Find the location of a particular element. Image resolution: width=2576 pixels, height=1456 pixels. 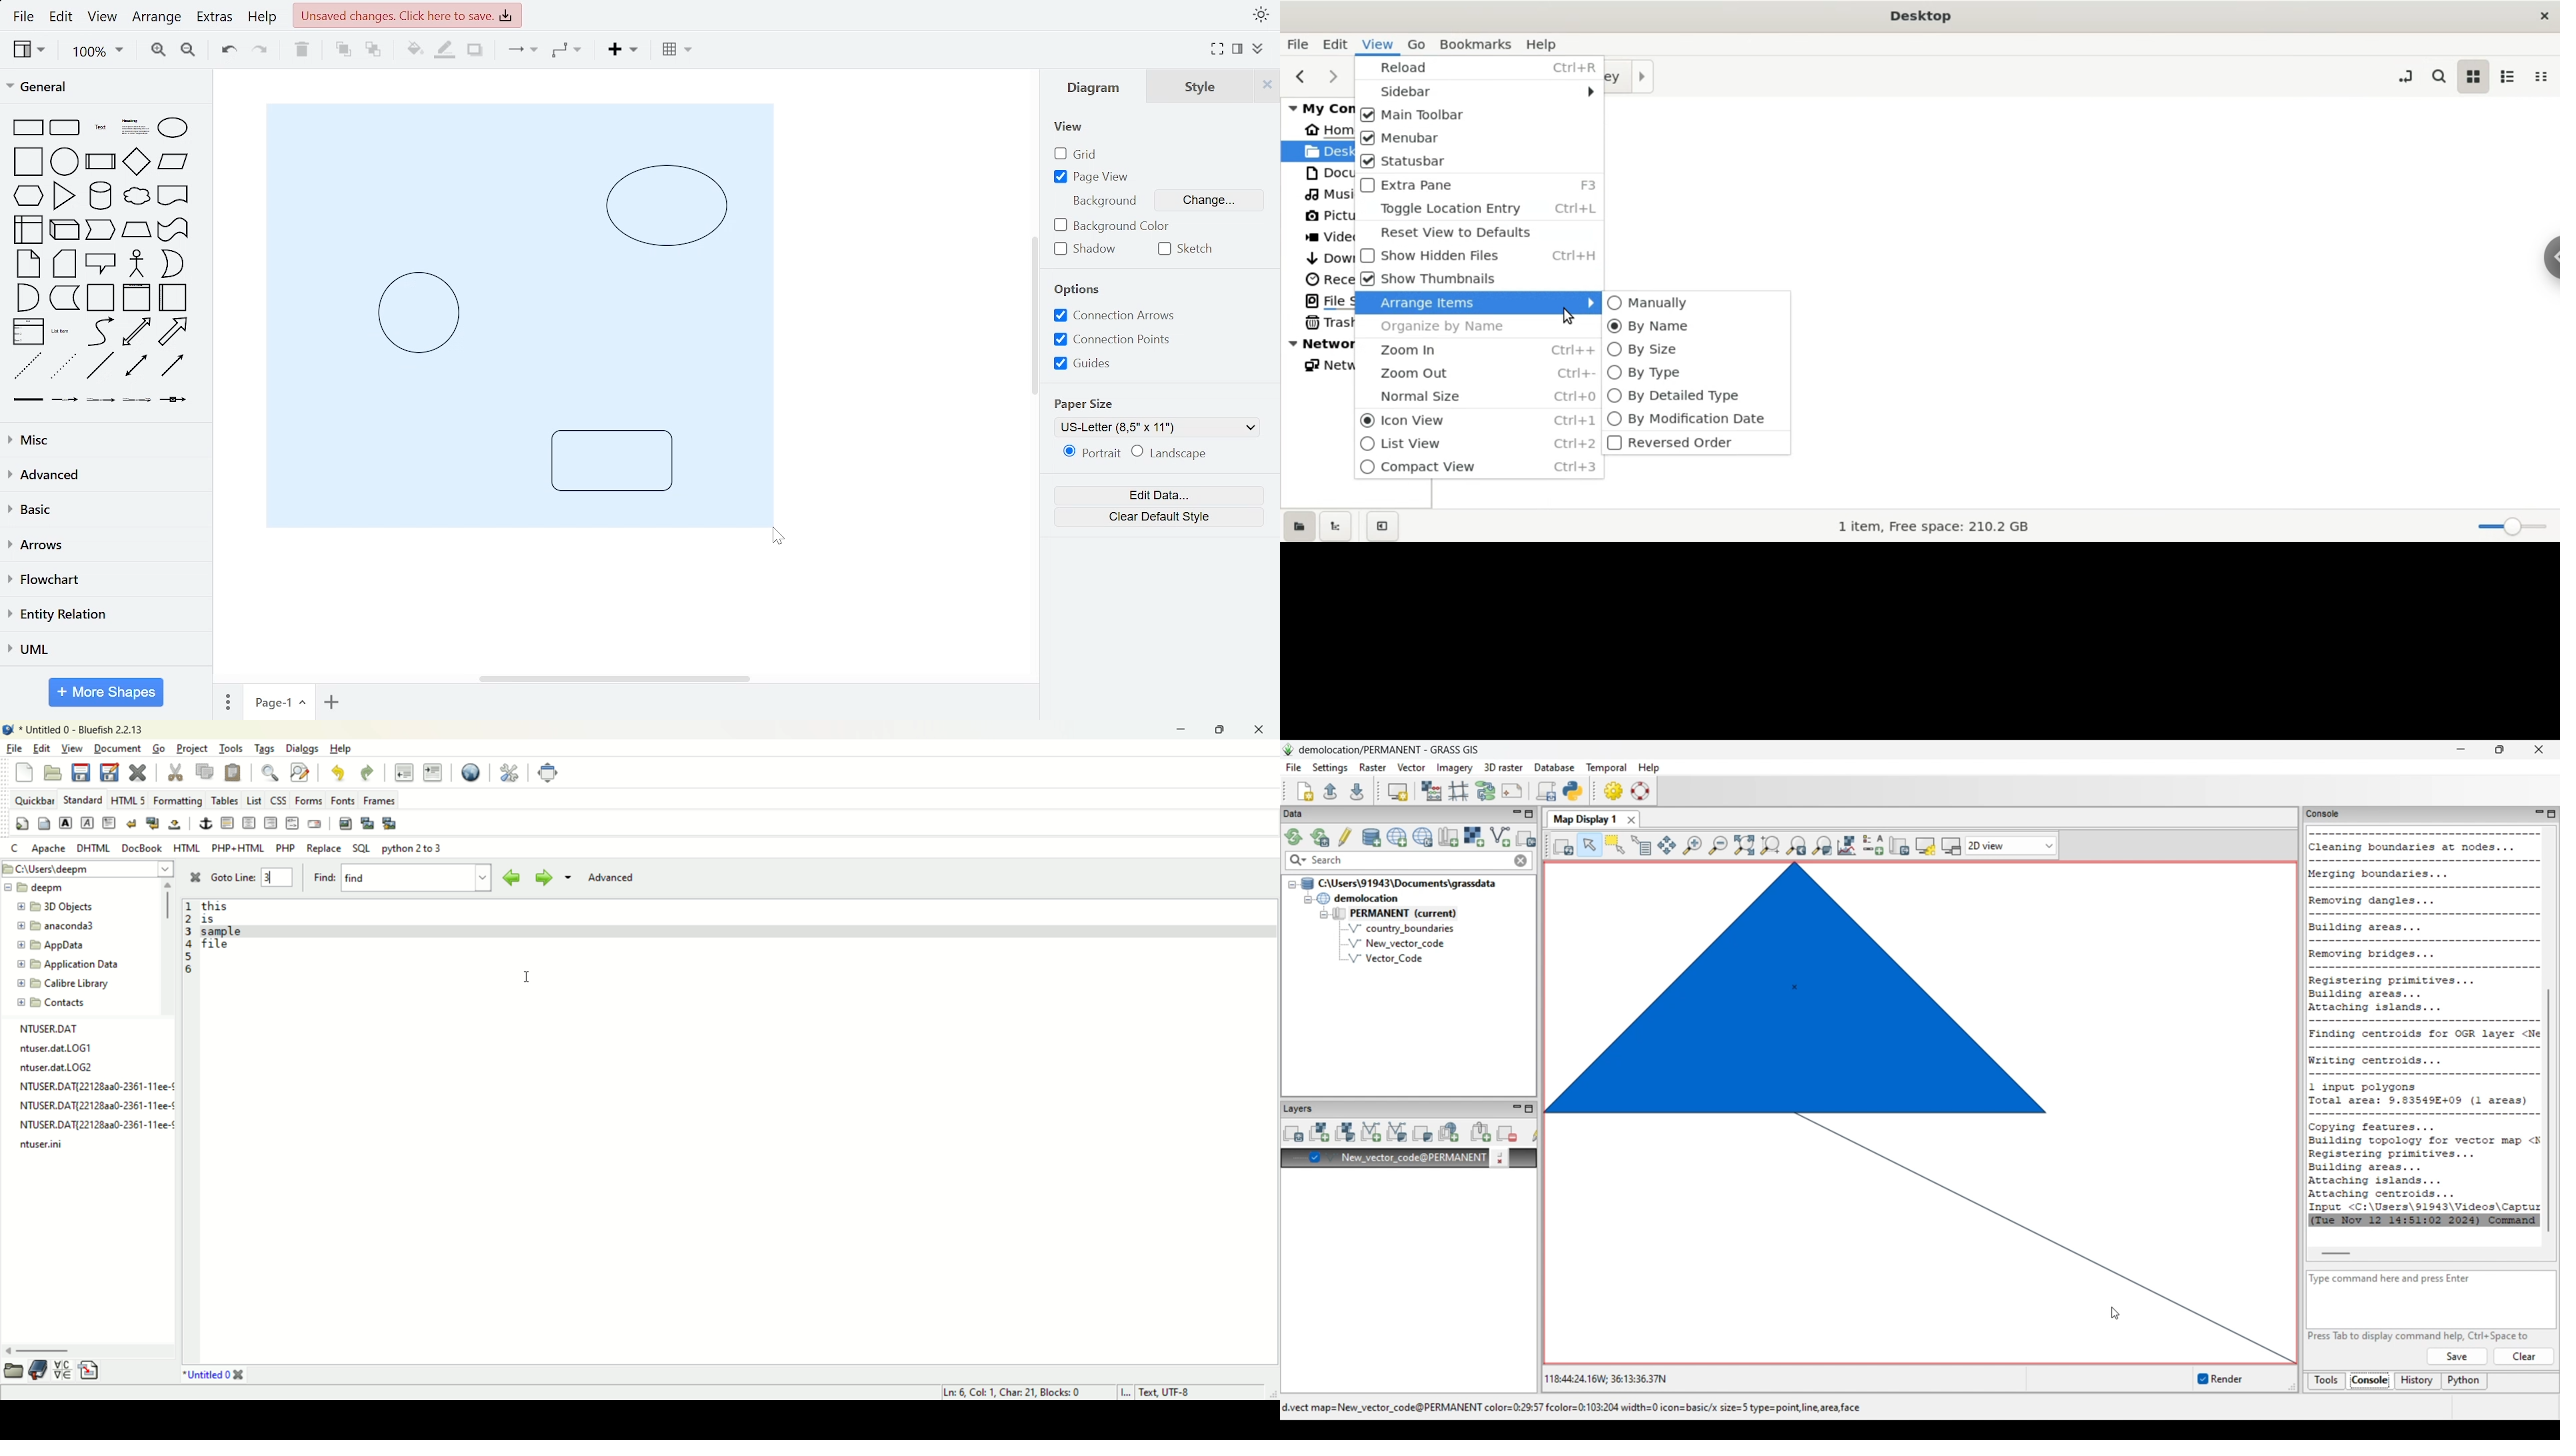

actor is located at coordinates (137, 264).